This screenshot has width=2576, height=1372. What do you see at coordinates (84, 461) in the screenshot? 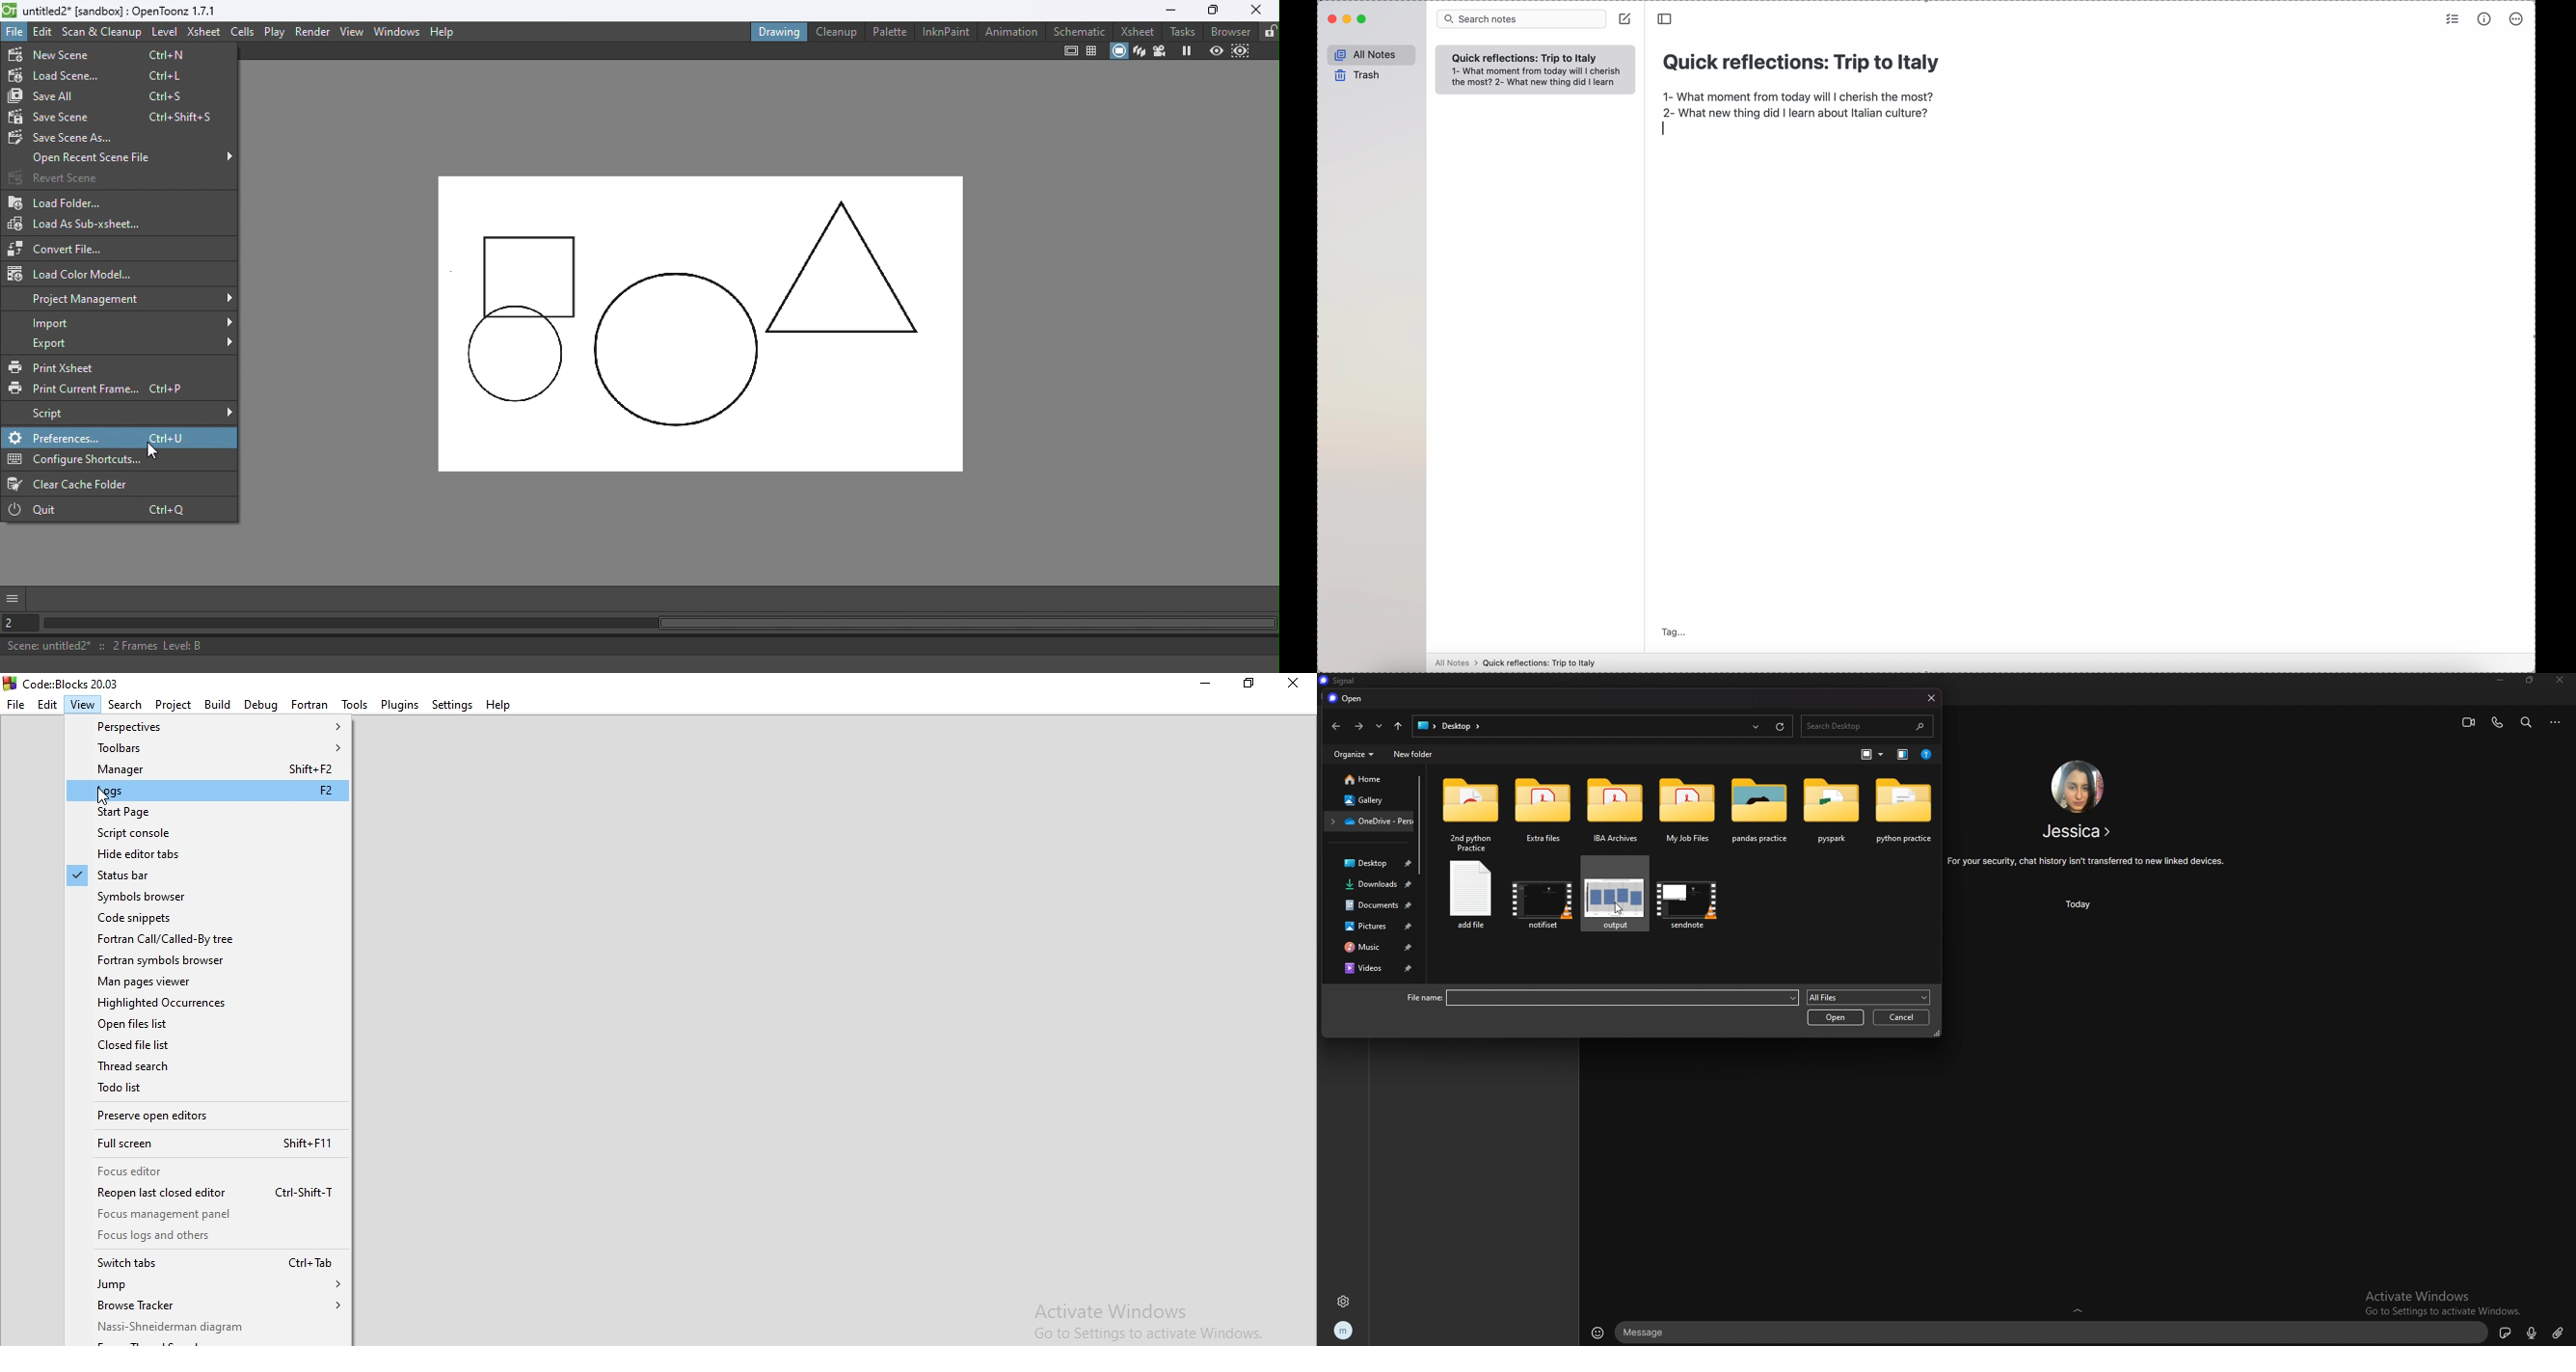
I see `Configure shortcuts` at bounding box center [84, 461].